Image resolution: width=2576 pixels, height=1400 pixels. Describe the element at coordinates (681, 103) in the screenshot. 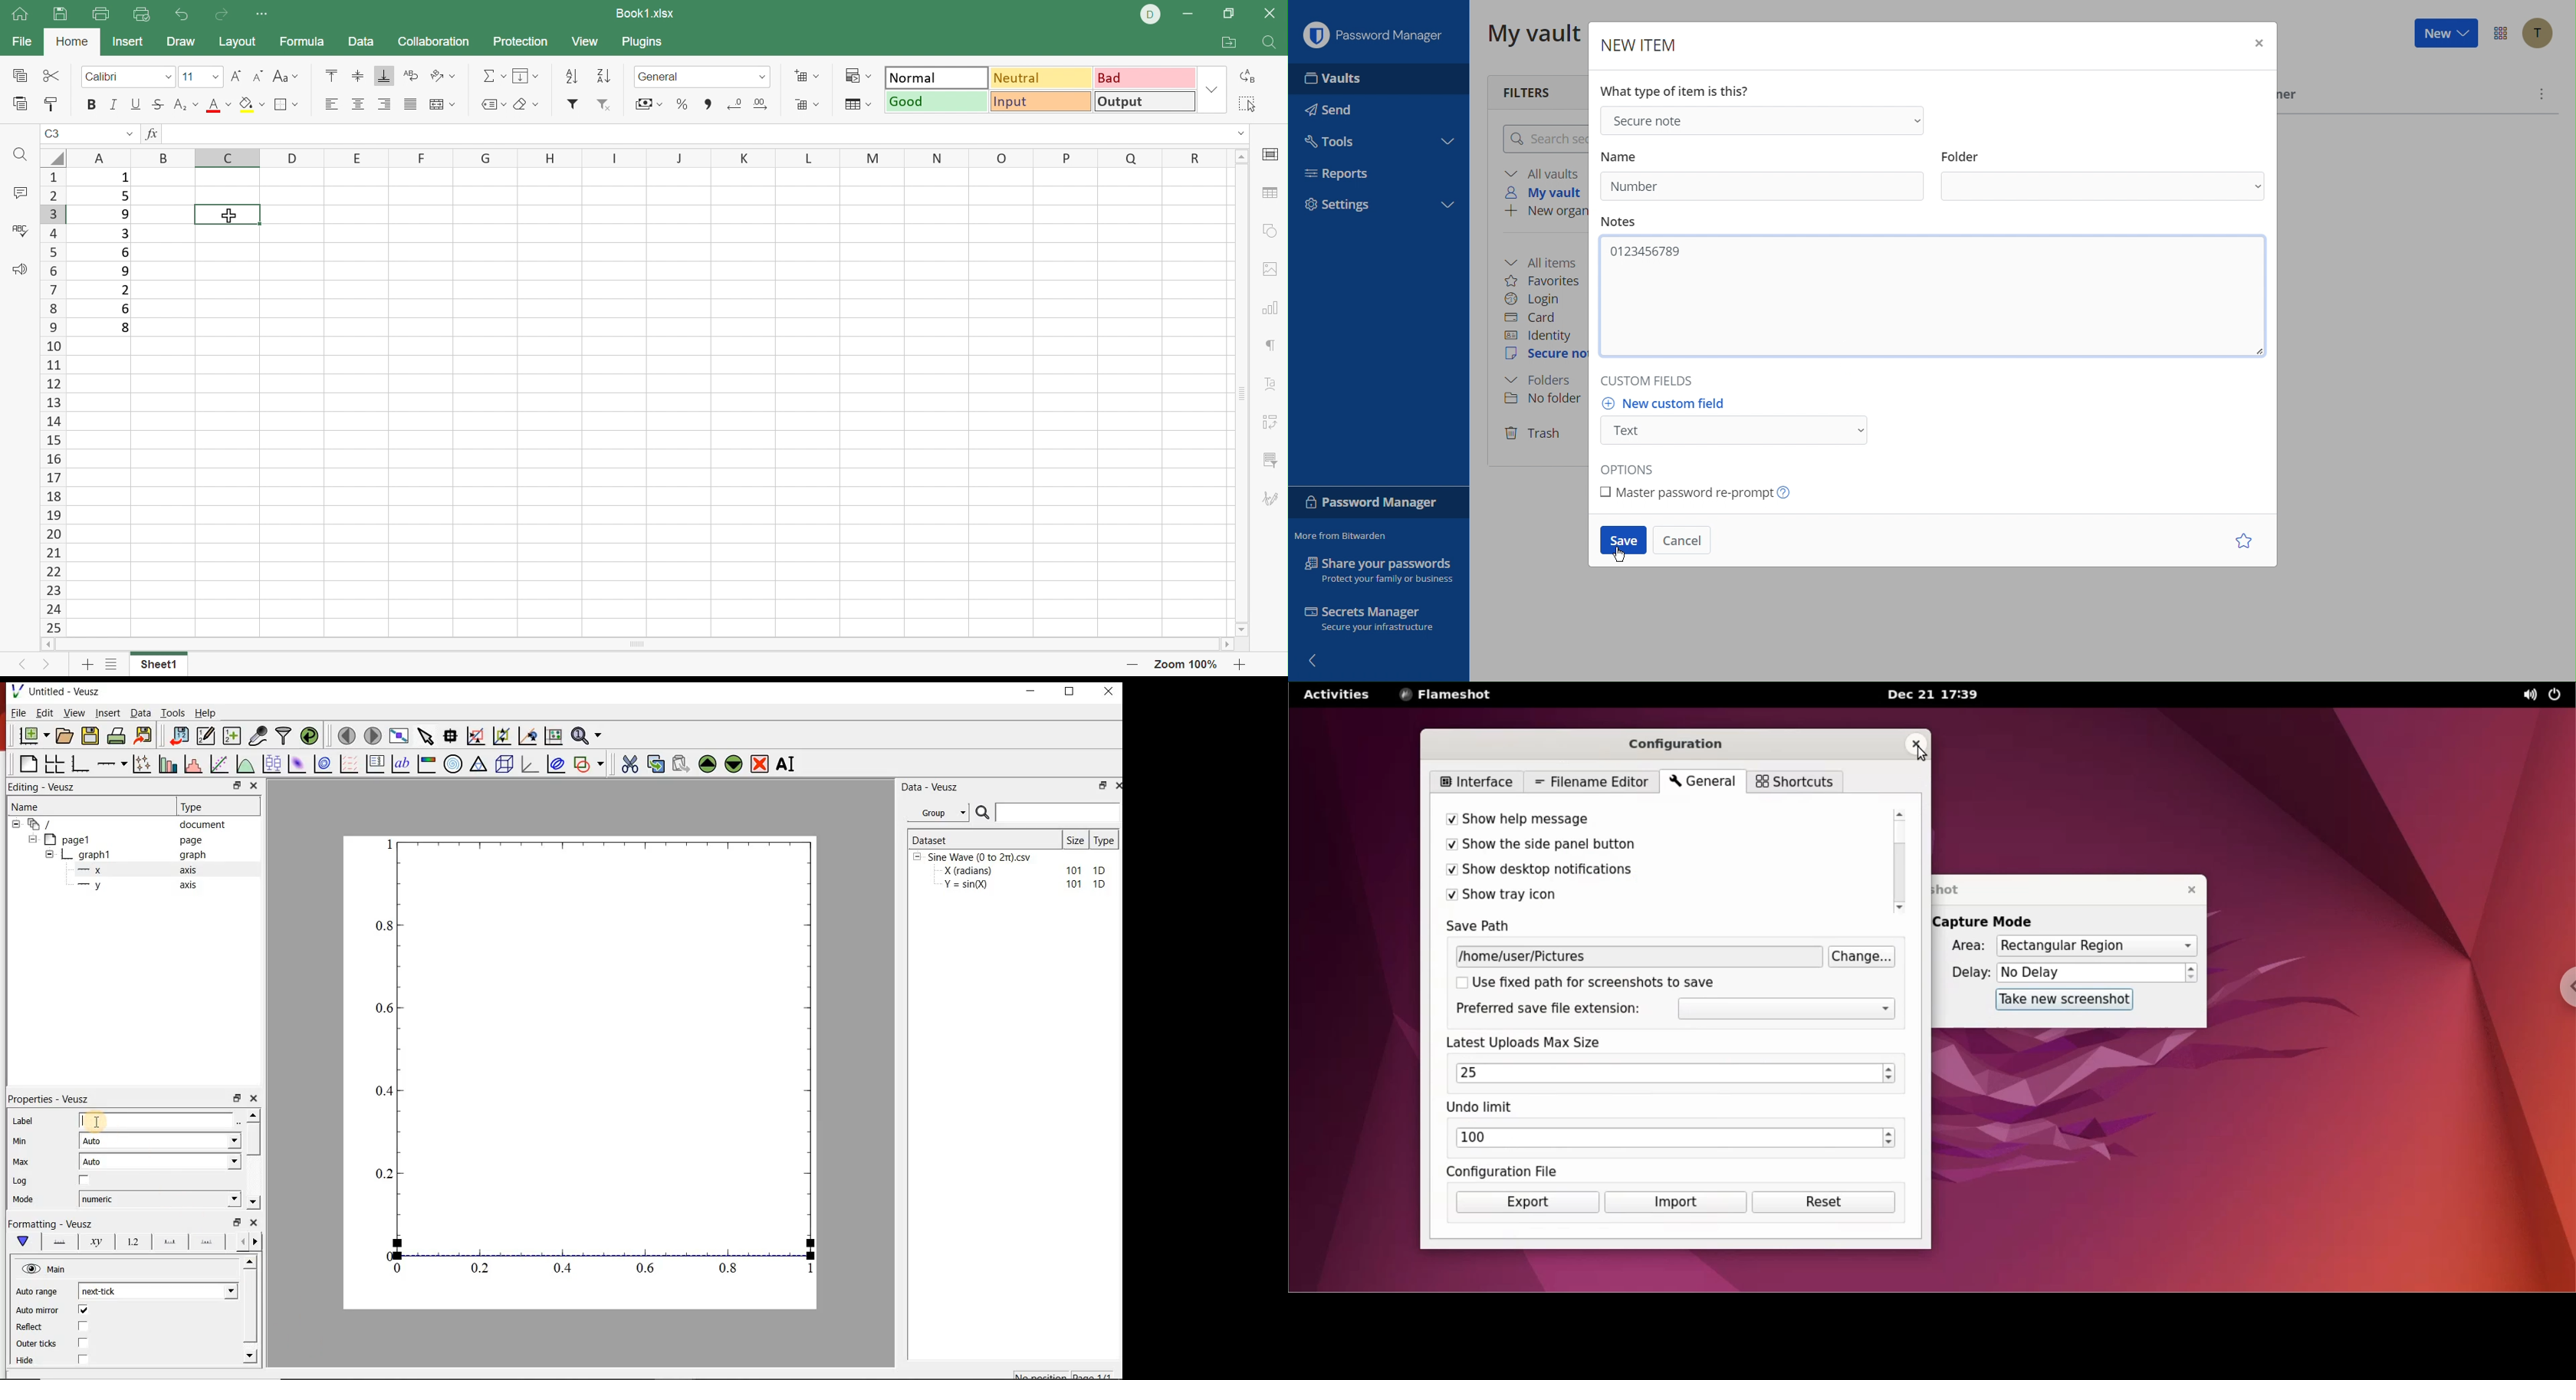

I see `Percent style` at that location.